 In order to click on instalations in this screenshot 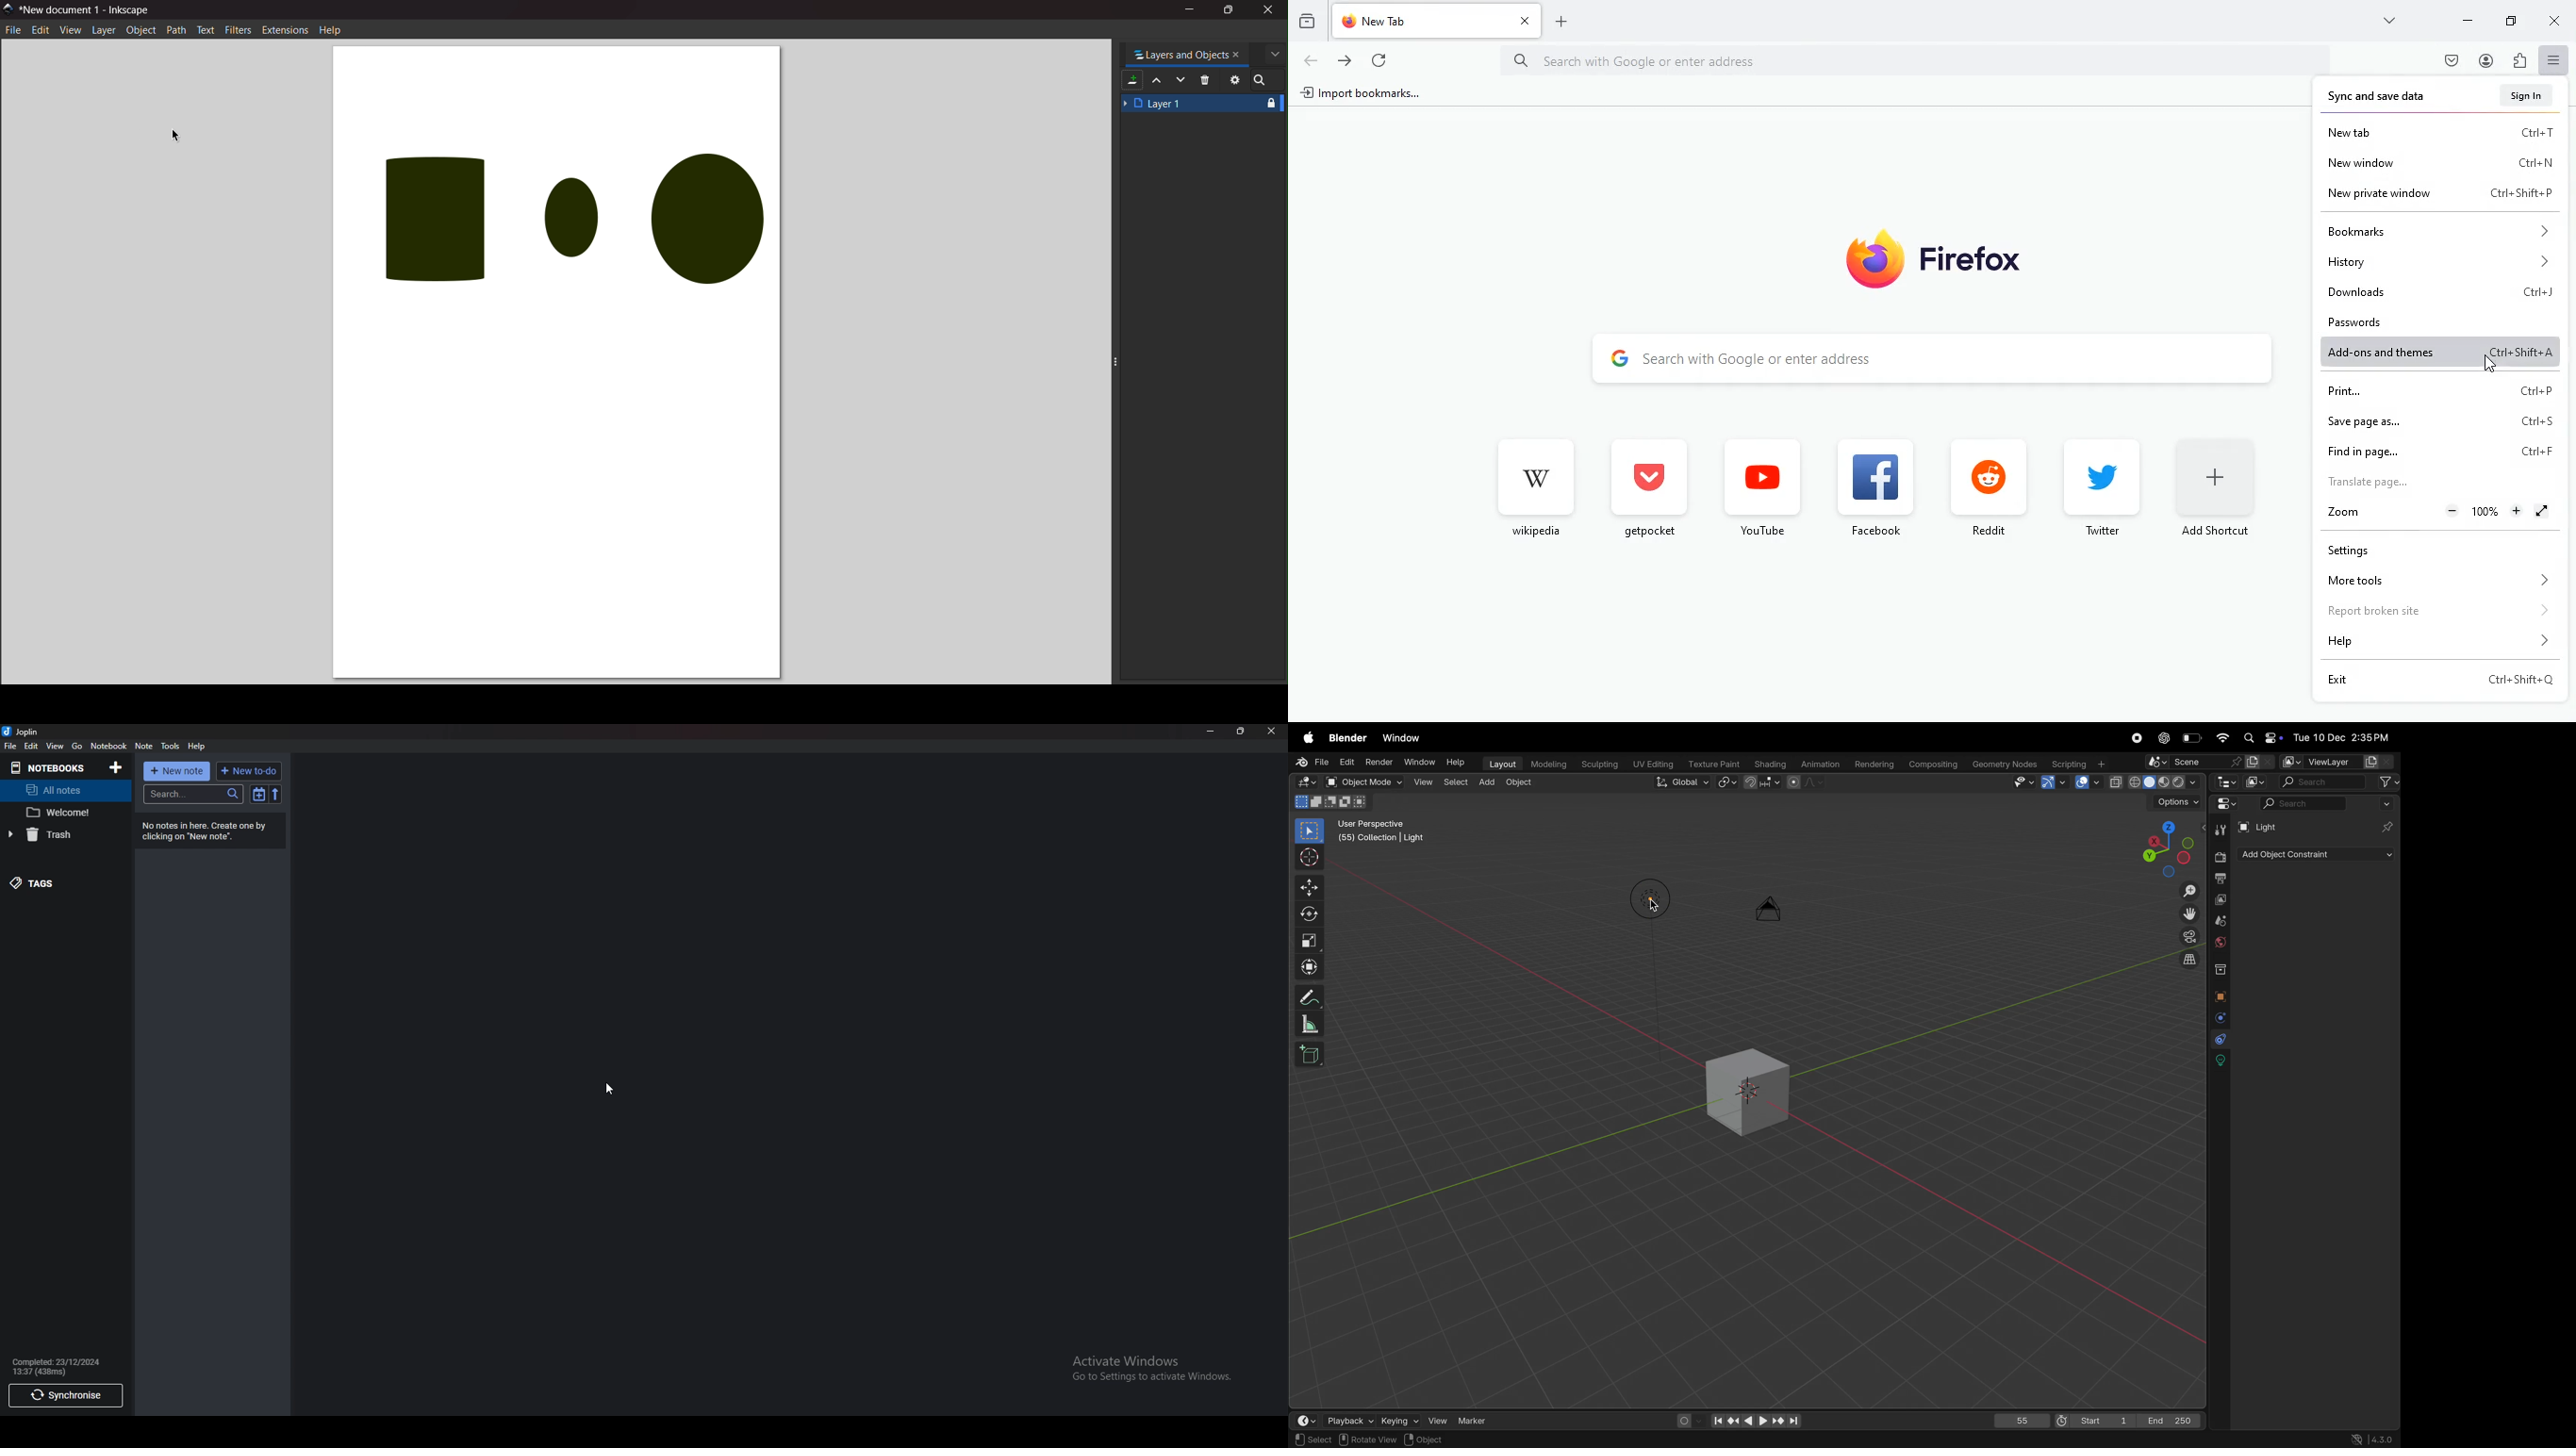, I will do `click(2519, 62)`.